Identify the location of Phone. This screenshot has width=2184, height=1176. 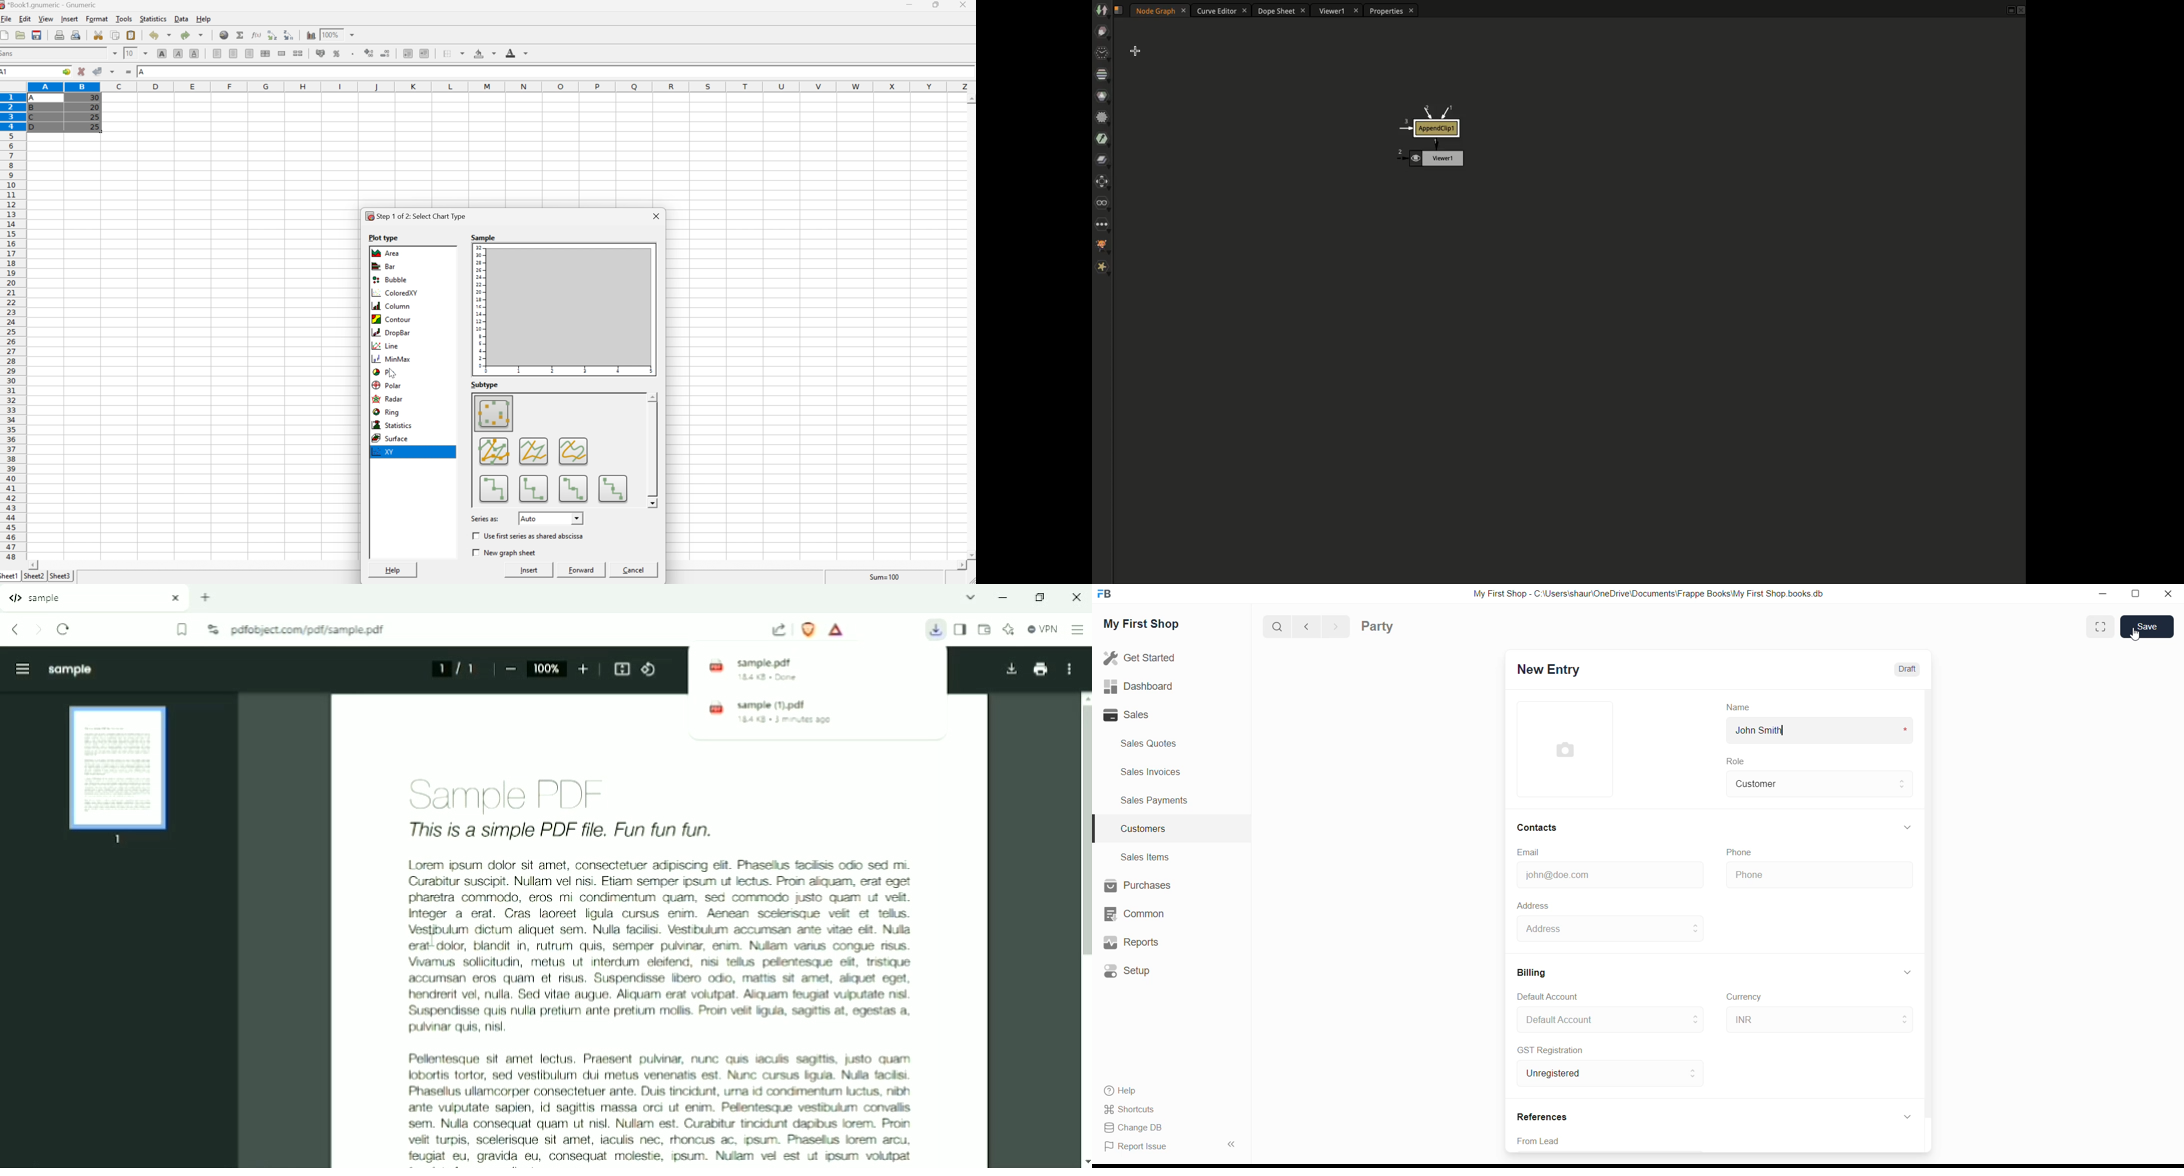
(1742, 851).